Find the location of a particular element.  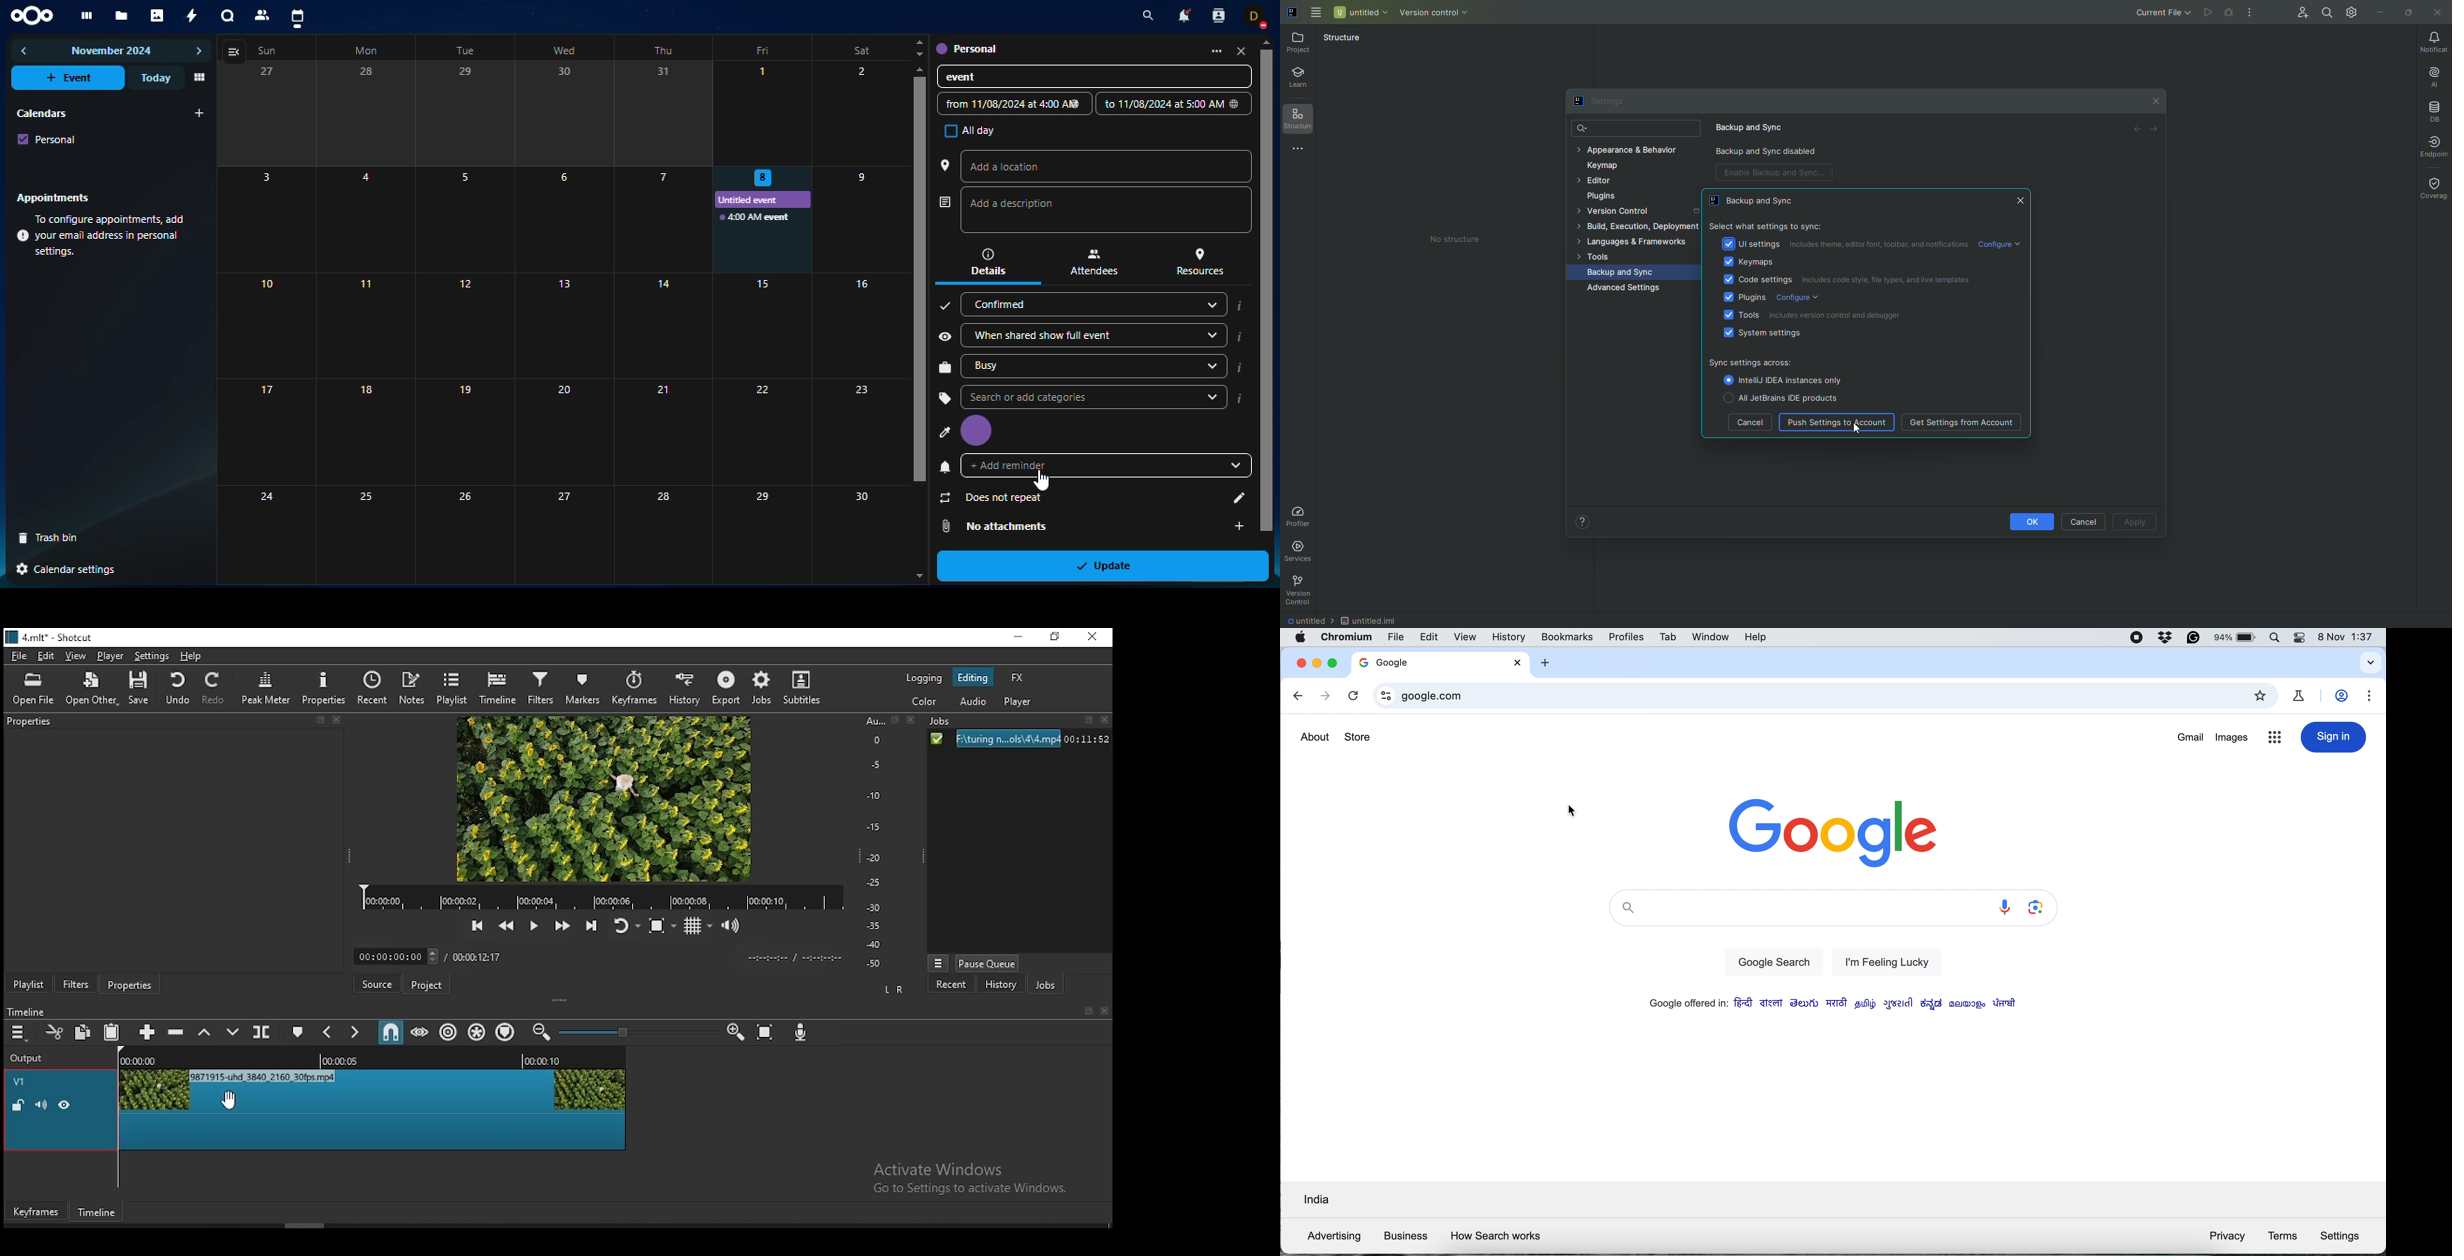

keyframes is located at coordinates (37, 1213).